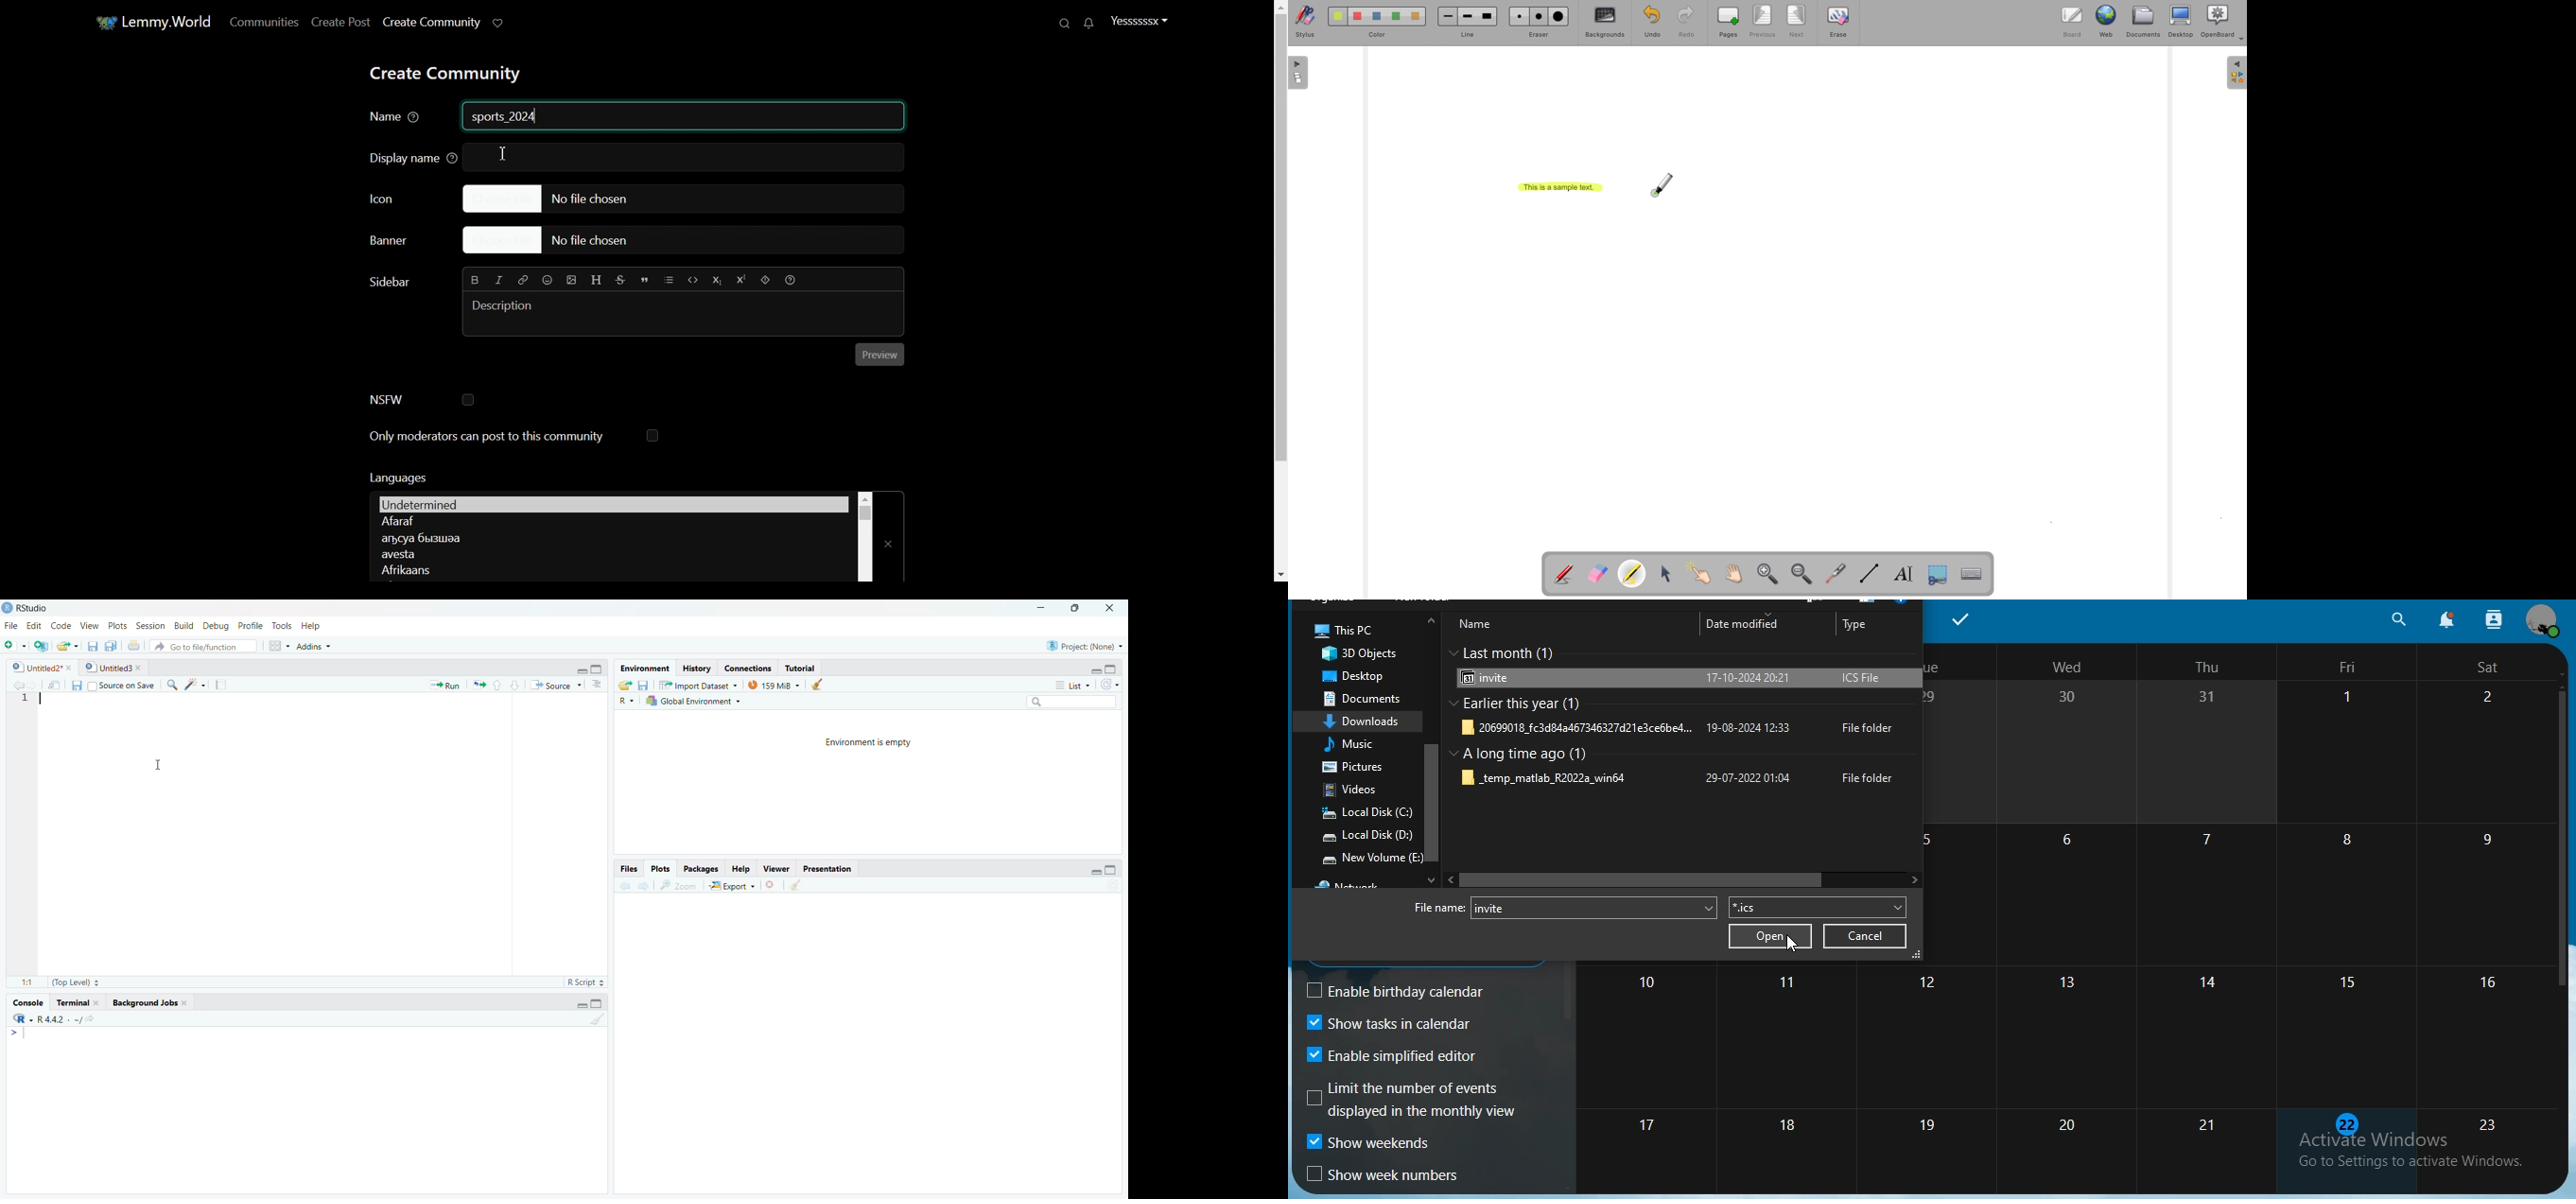 This screenshot has height=1204, width=2576. What do you see at coordinates (2398, 619) in the screenshot?
I see `search` at bounding box center [2398, 619].